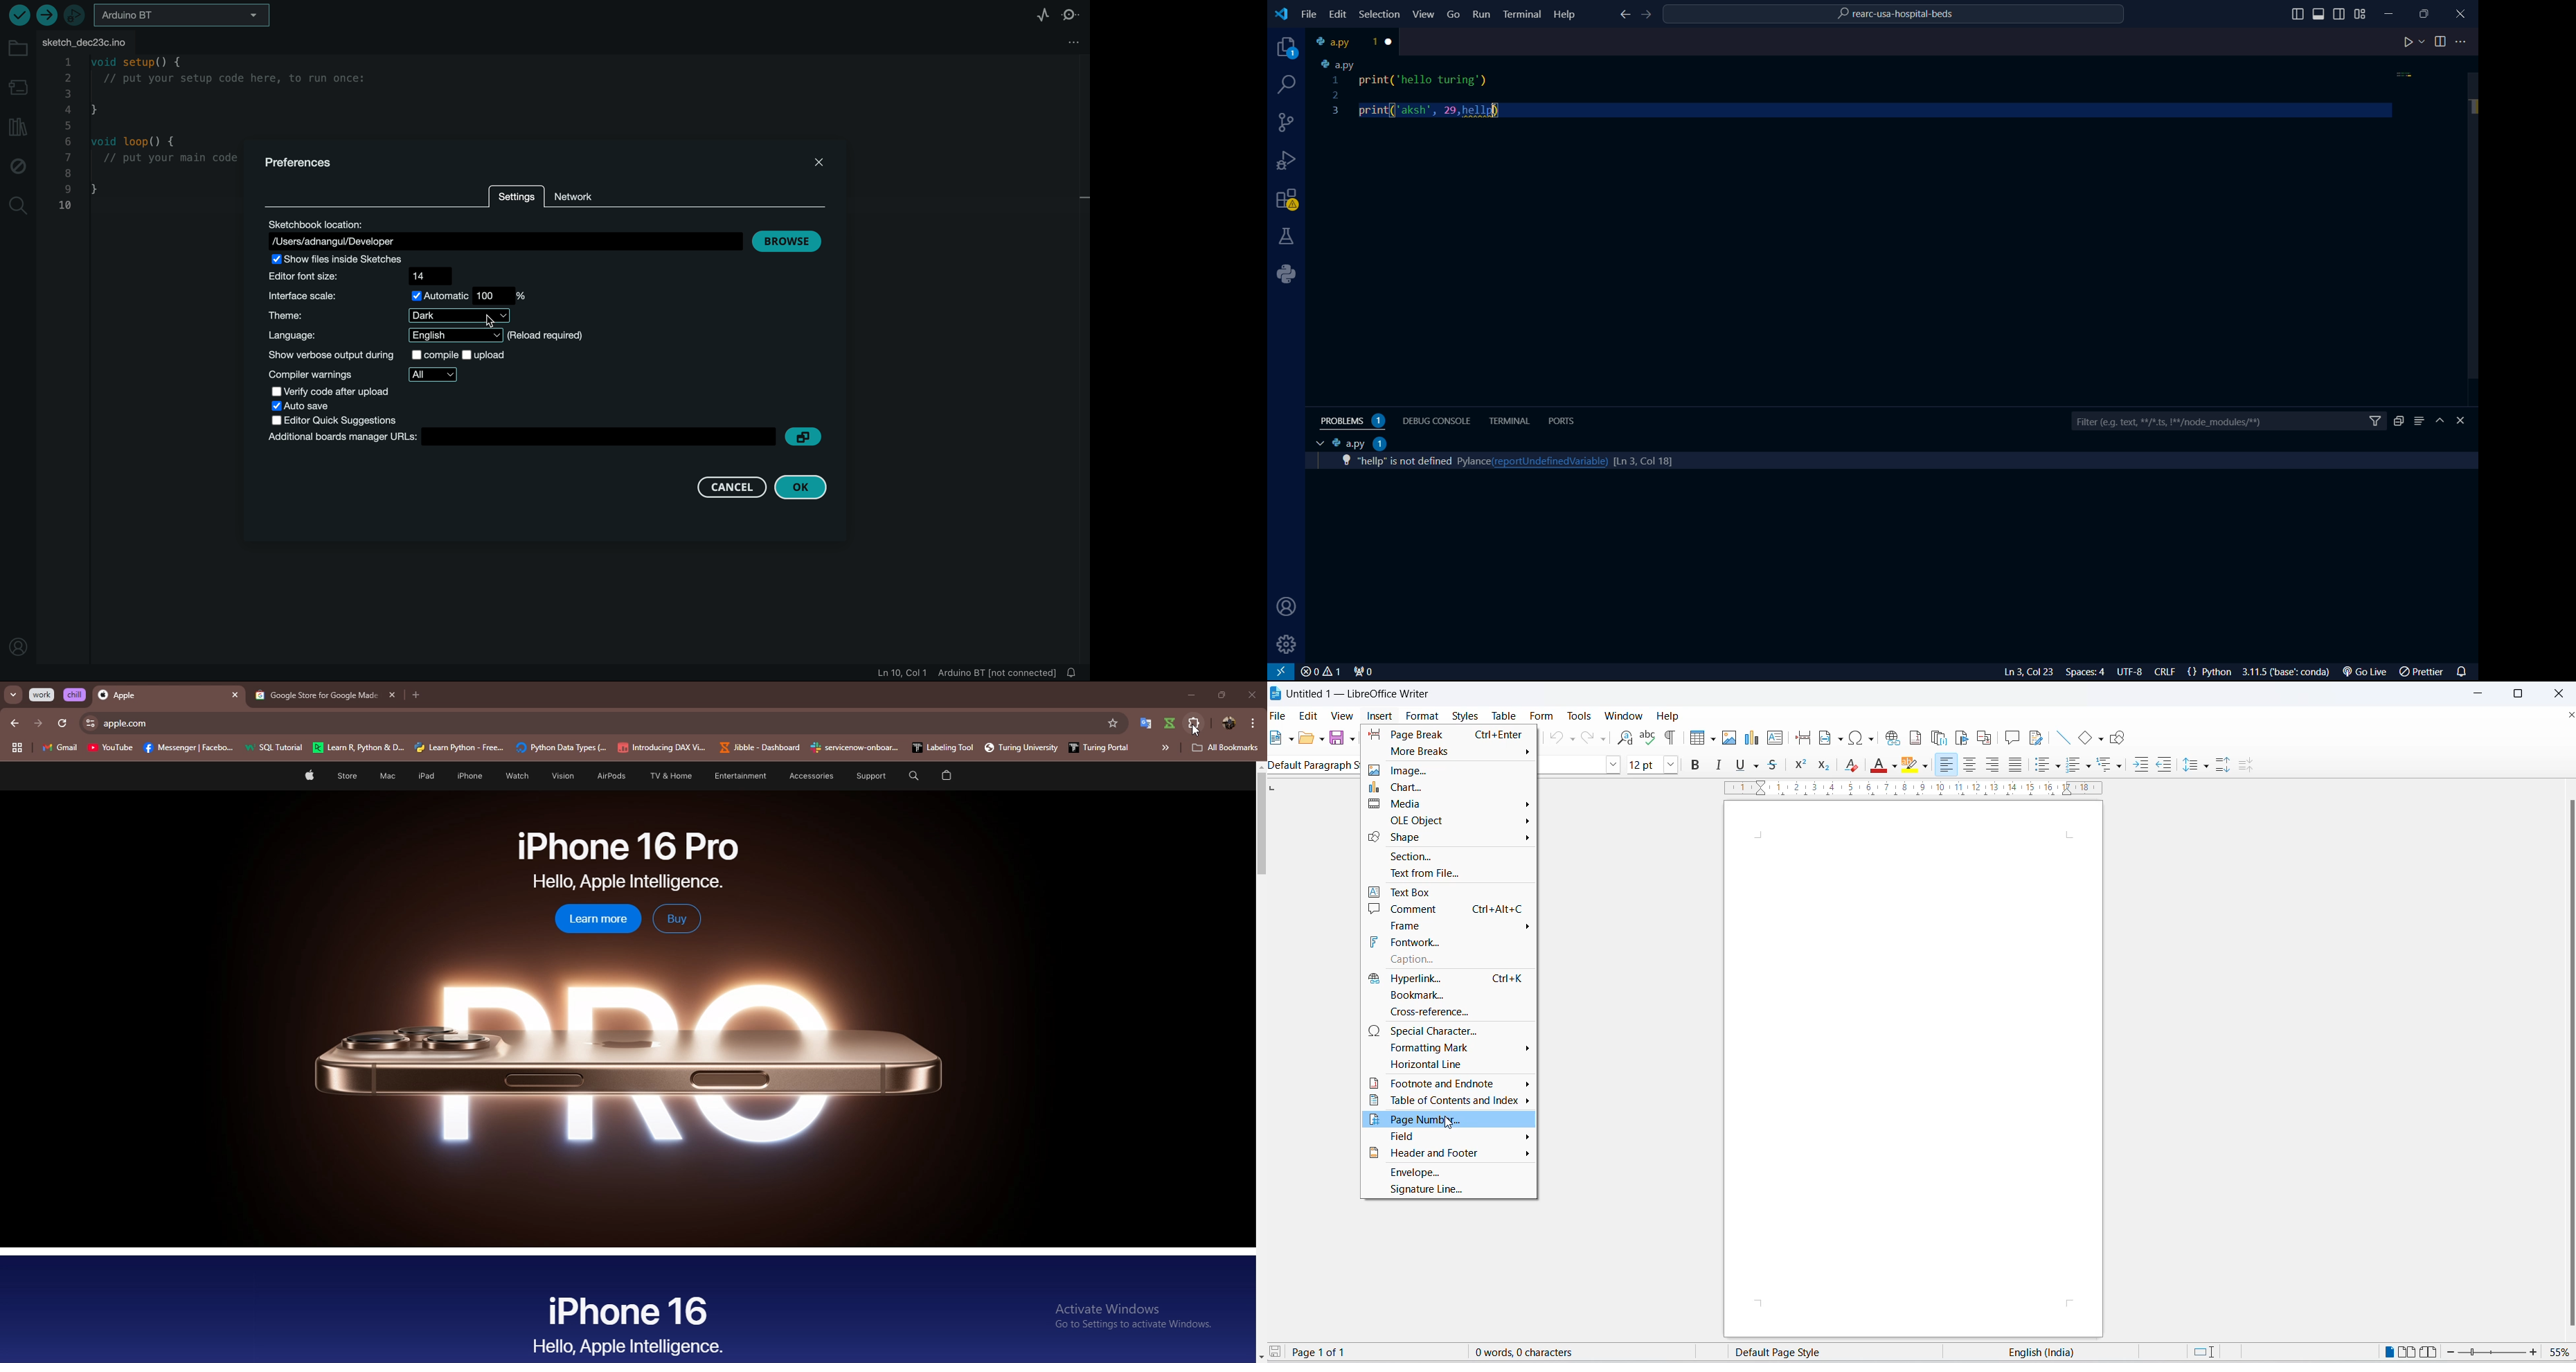 The width and height of the screenshot is (2576, 1372). Describe the element at coordinates (347, 777) in the screenshot. I see `Store` at that location.